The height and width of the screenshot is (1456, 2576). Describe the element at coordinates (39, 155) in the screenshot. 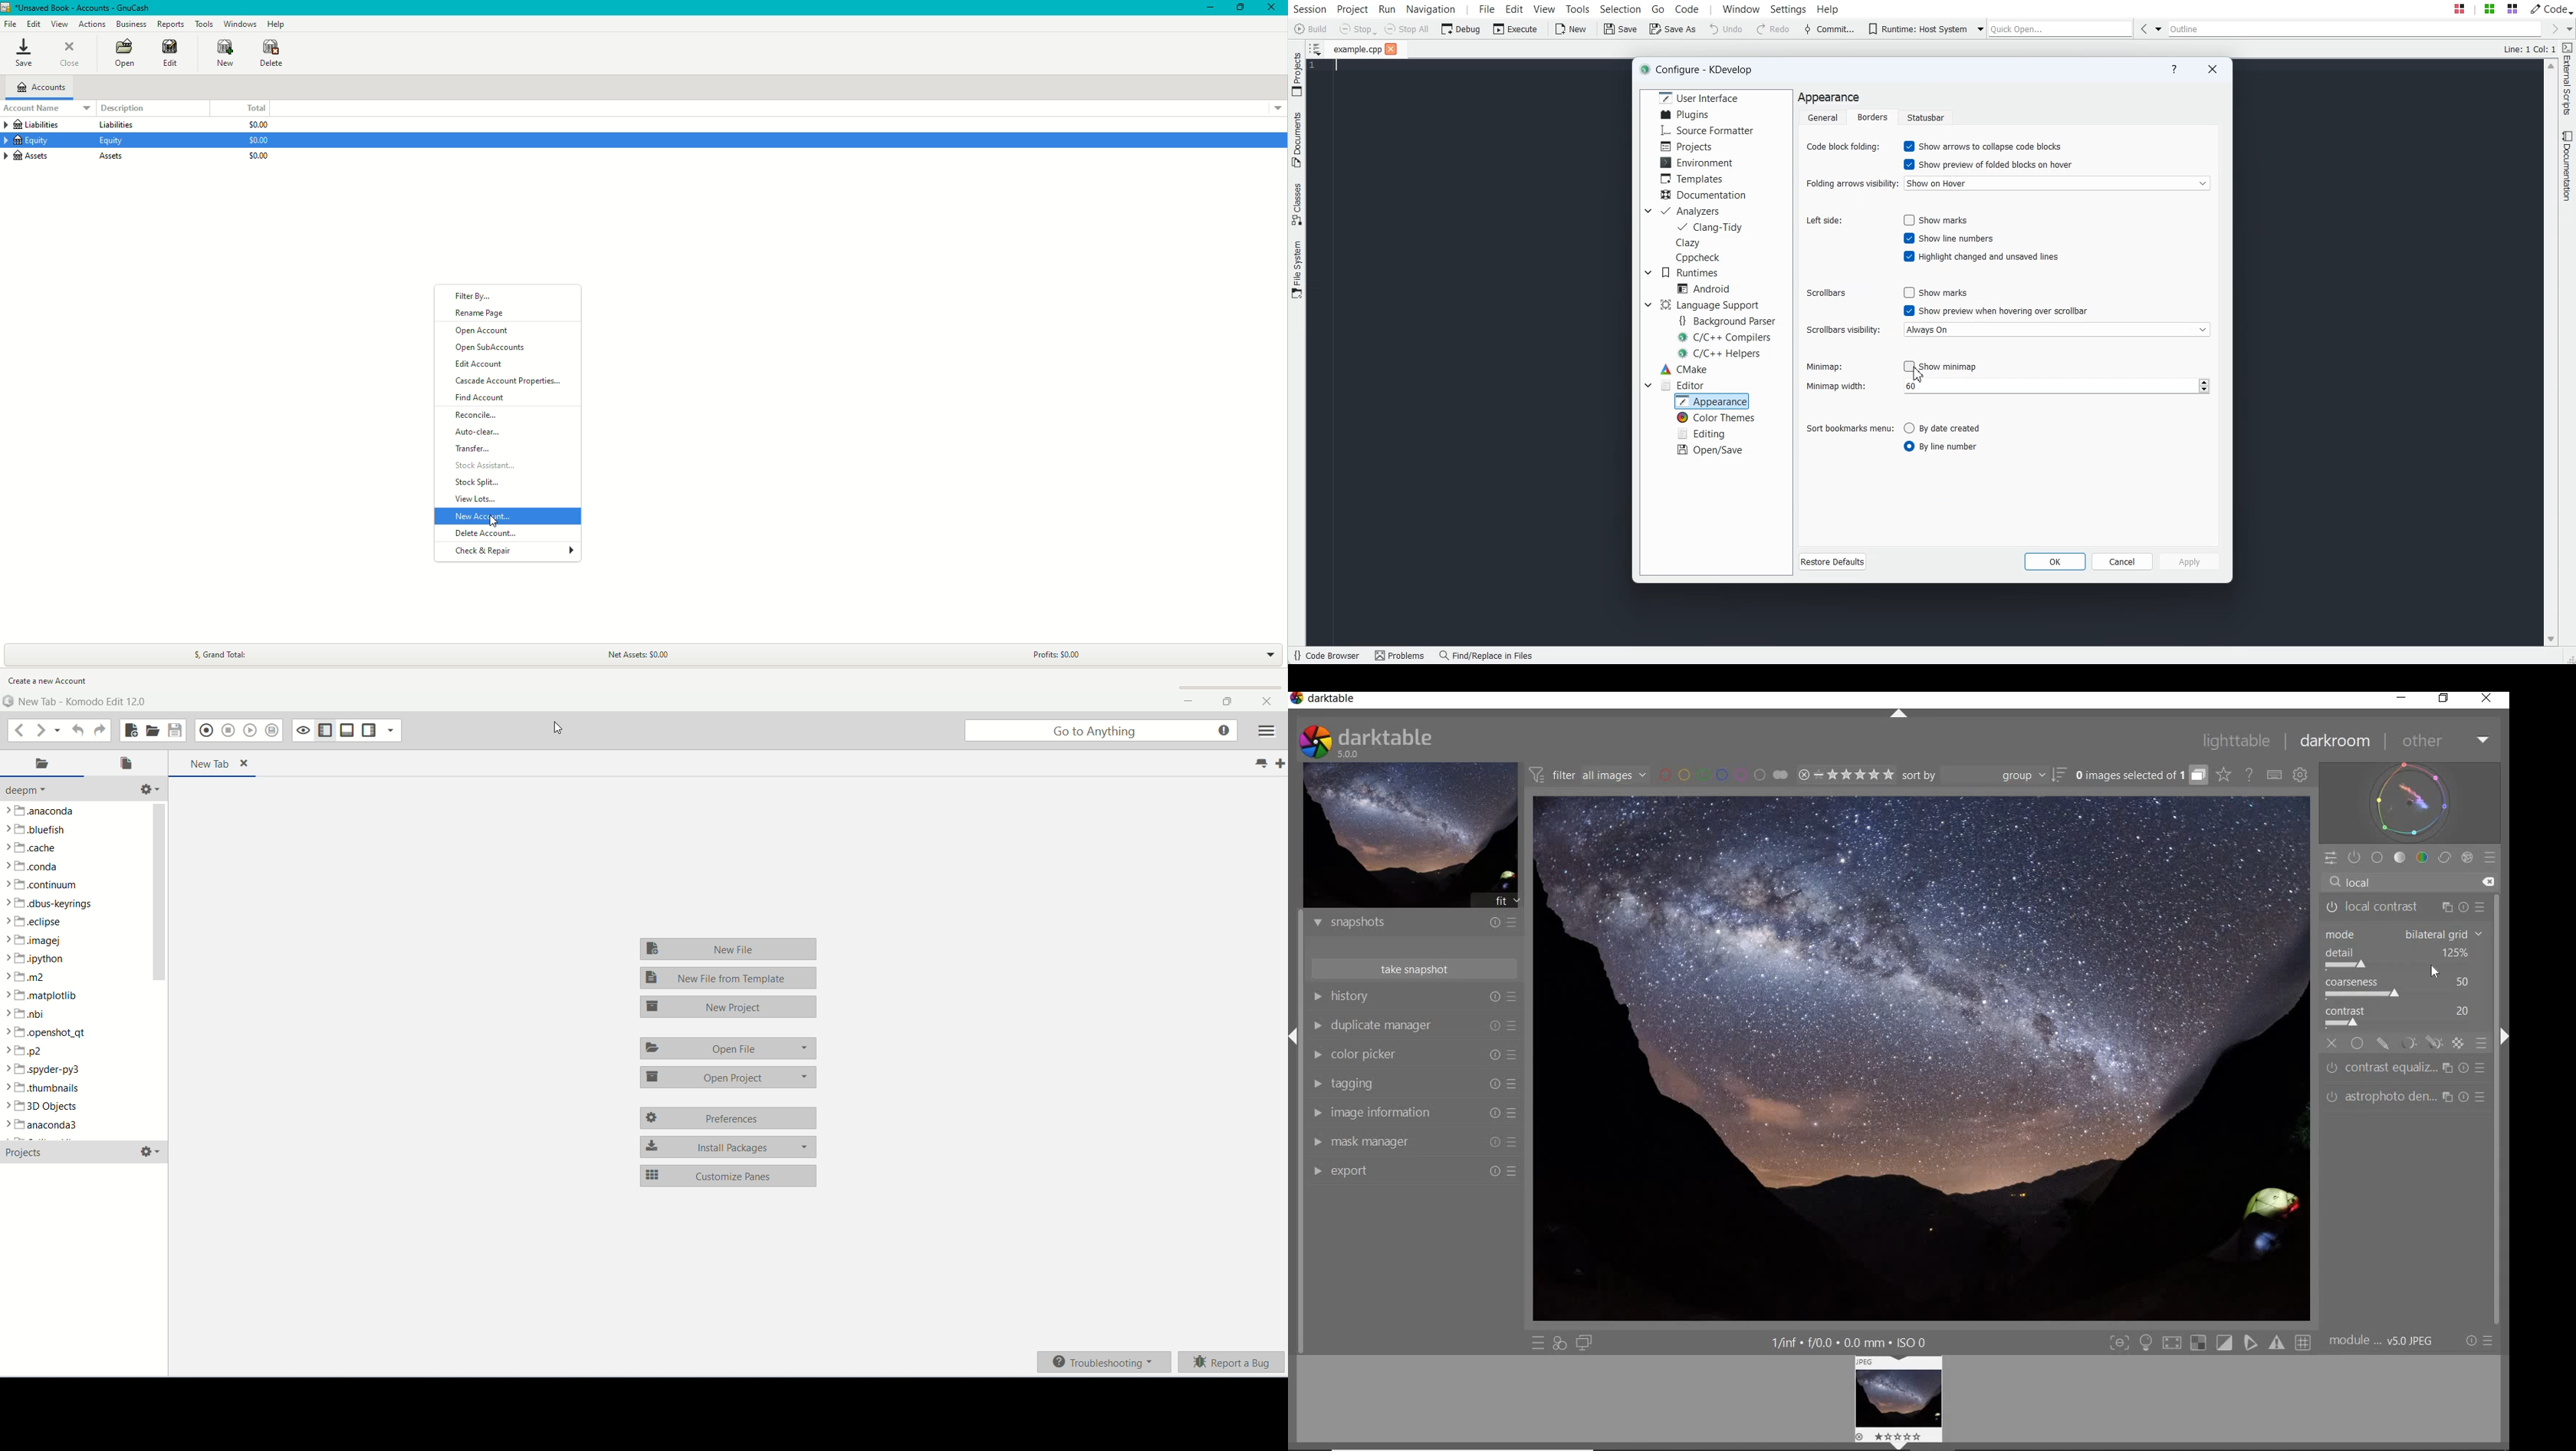

I see `Assets` at that location.